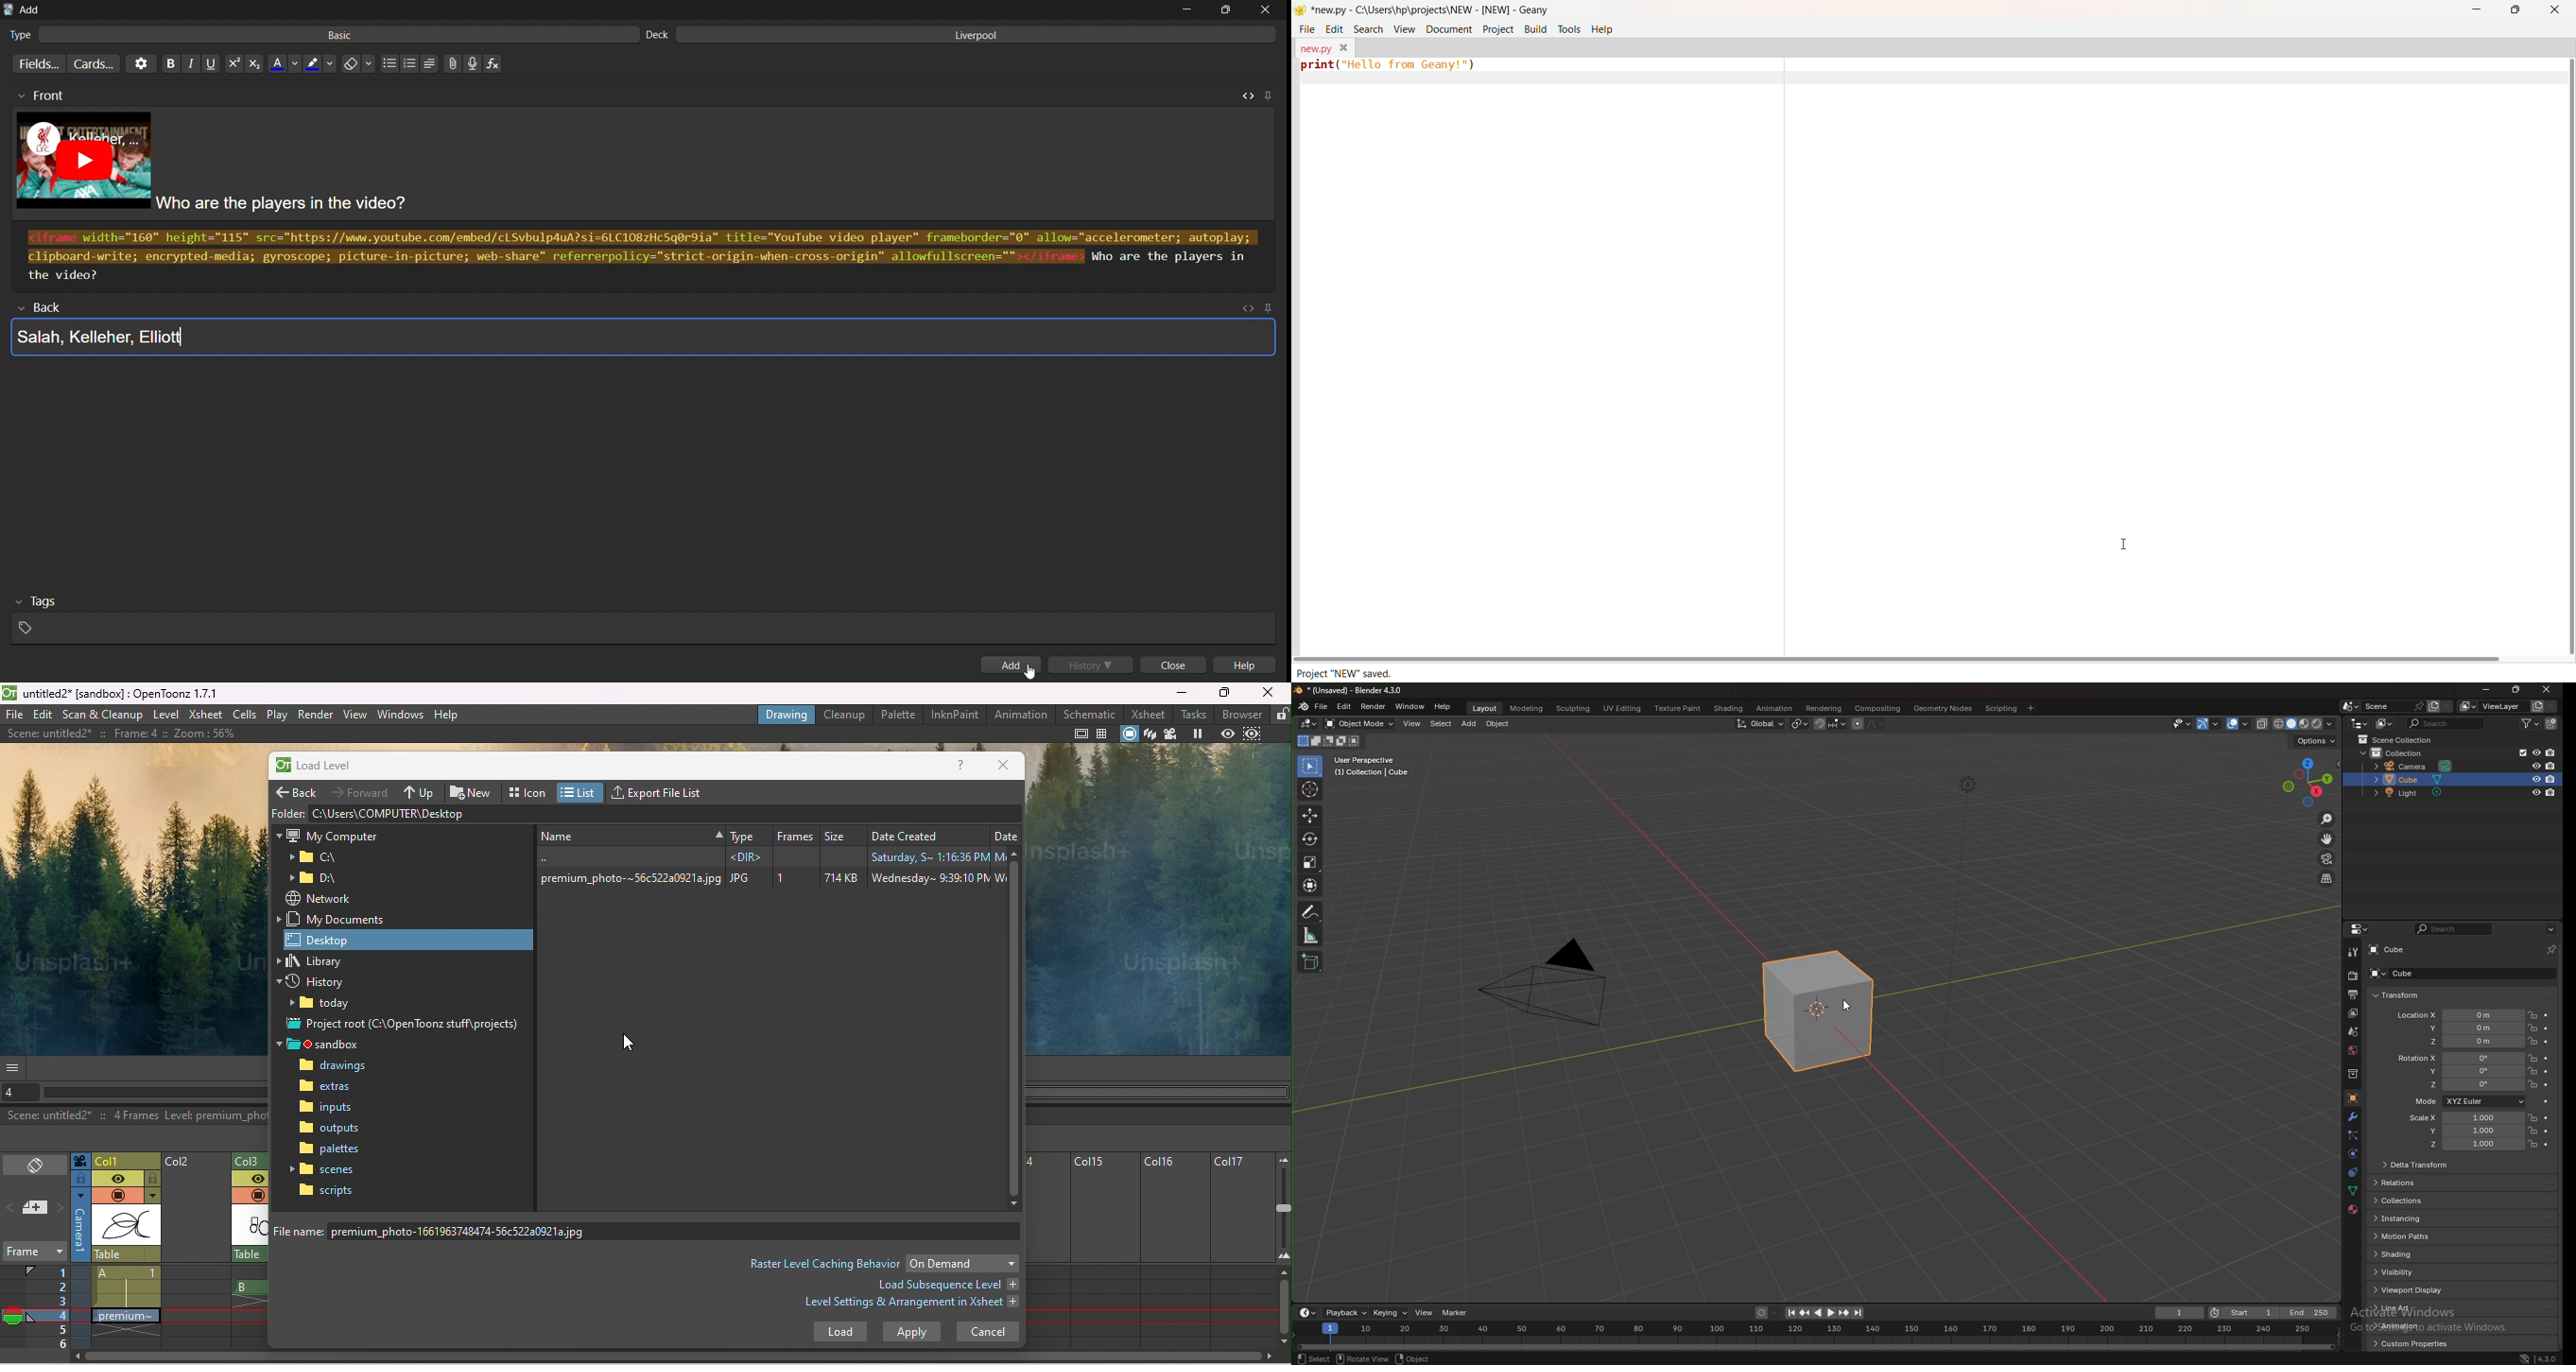 Image resolution: width=2576 pixels, height=1372 pixels. What do you see at coordinates (2548, 1085) in the screenshot?
I see `animate property` at bounding box center [2548, 1085].